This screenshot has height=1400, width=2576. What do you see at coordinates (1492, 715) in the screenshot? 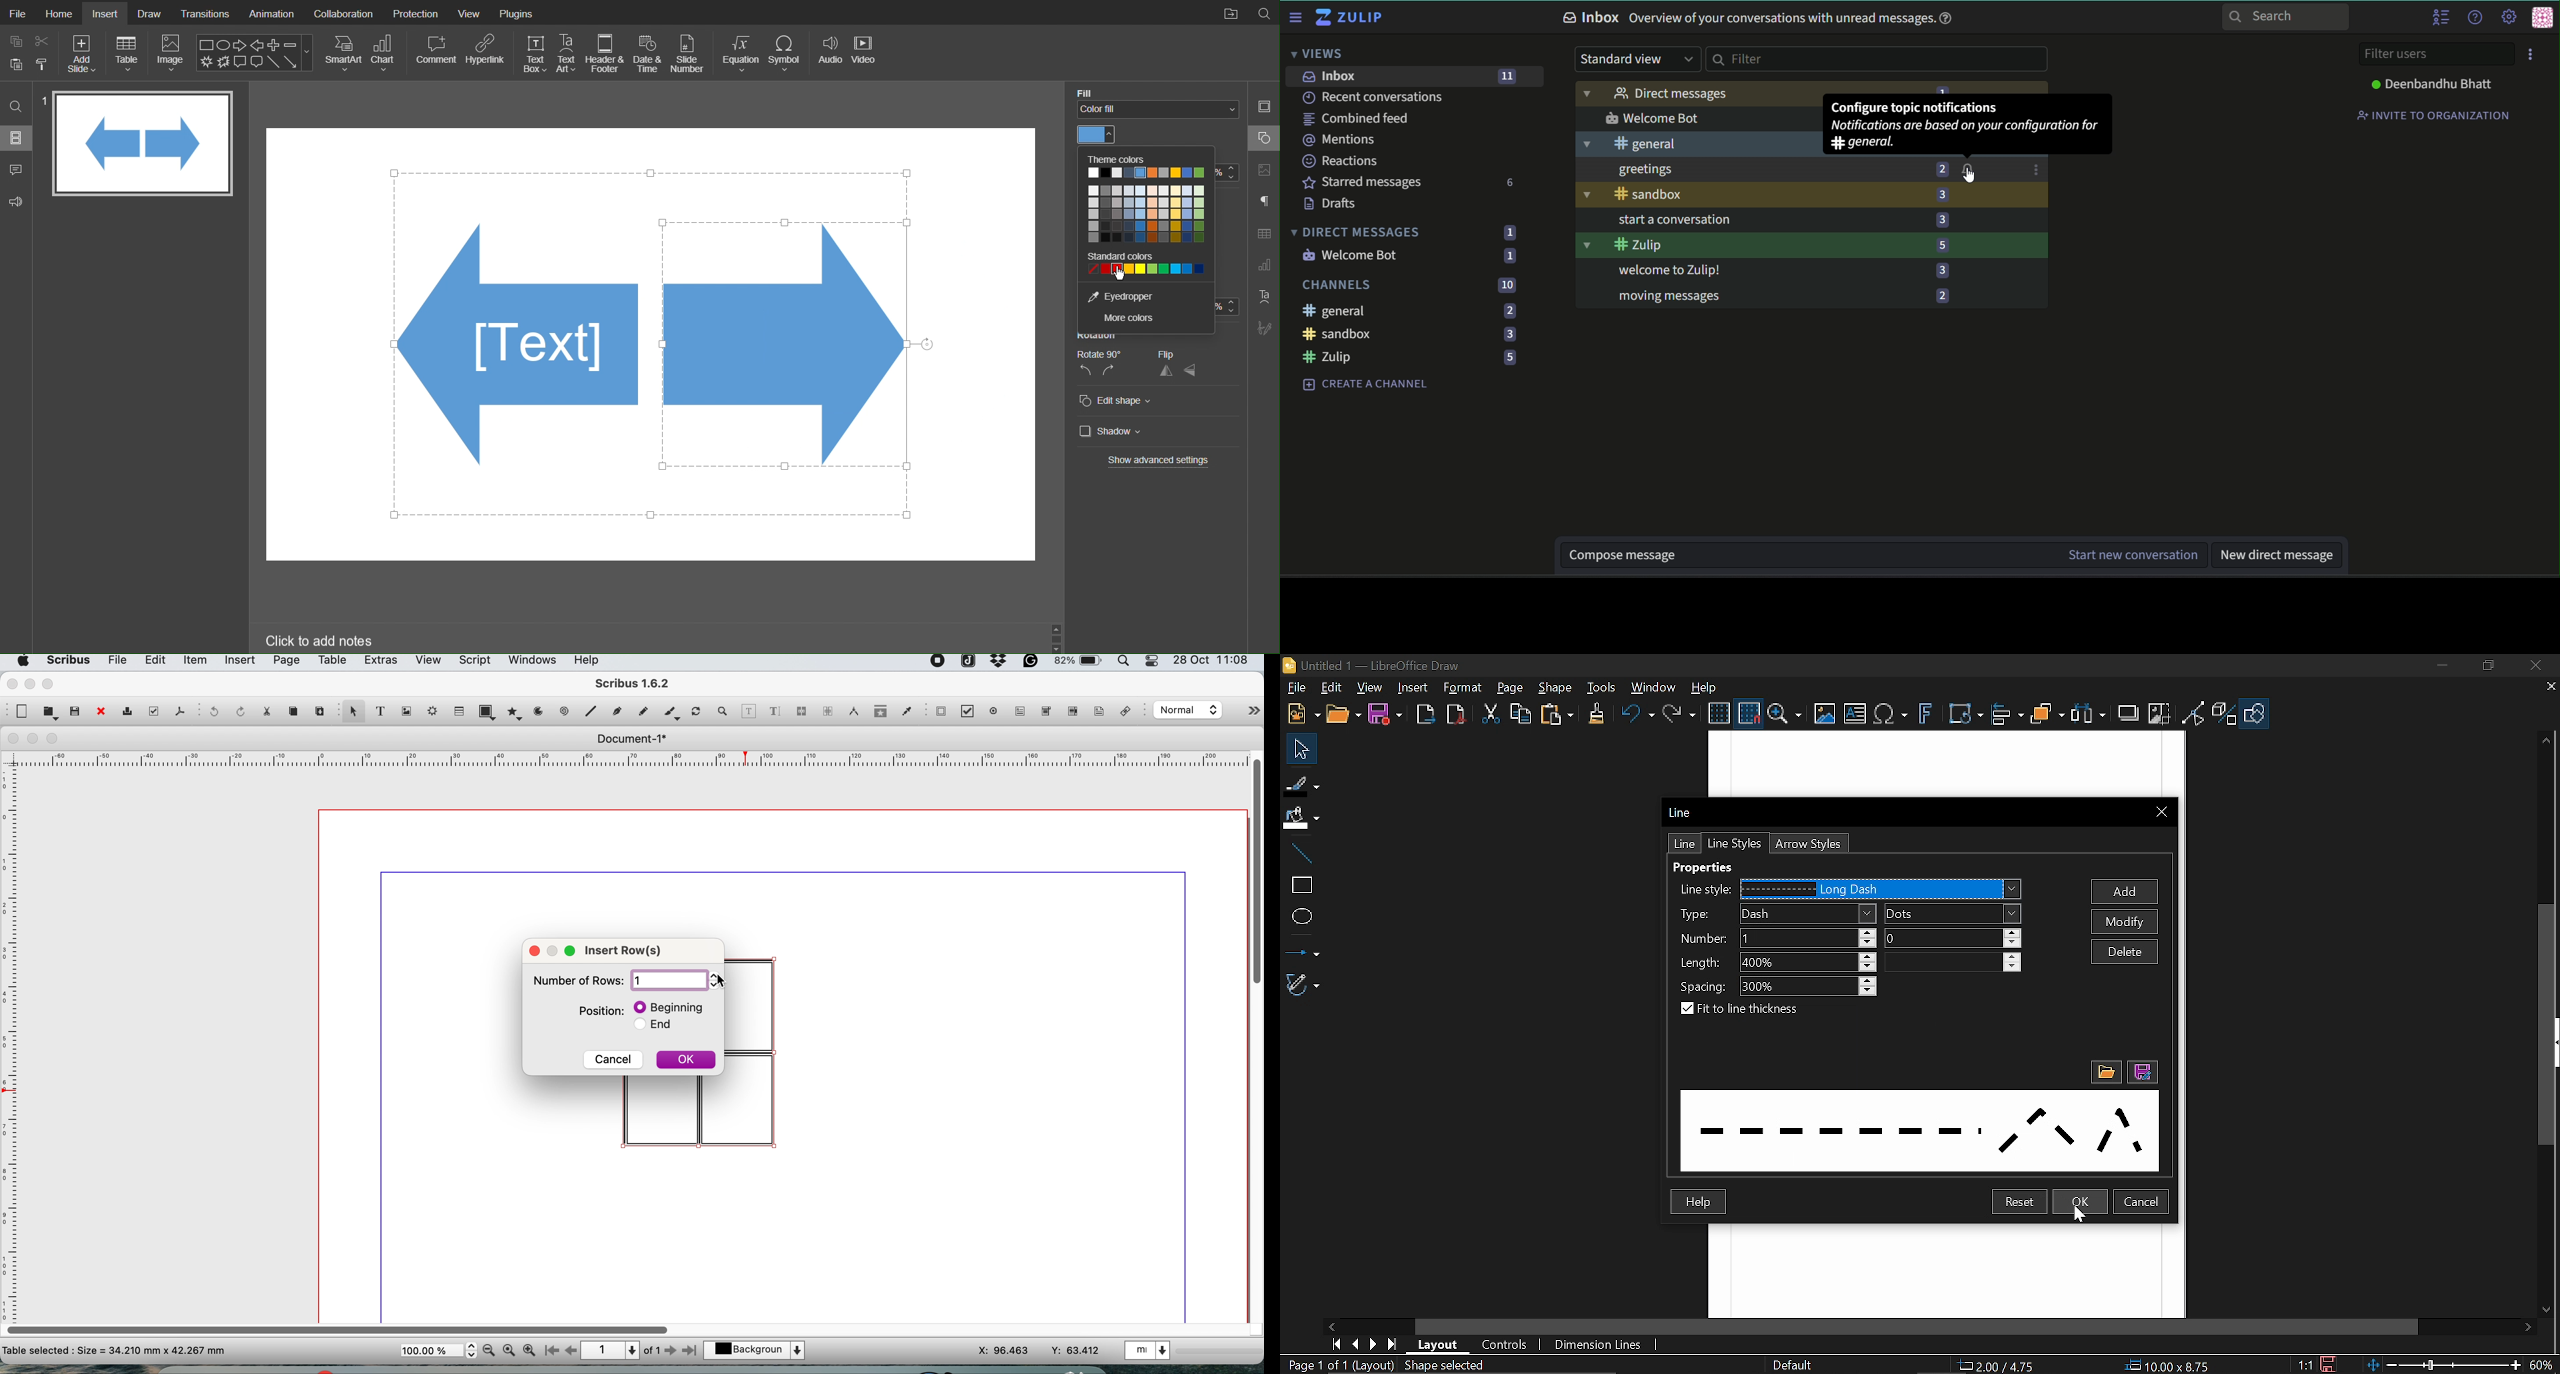
I see `Cut` at bounding box center [1492, 715].